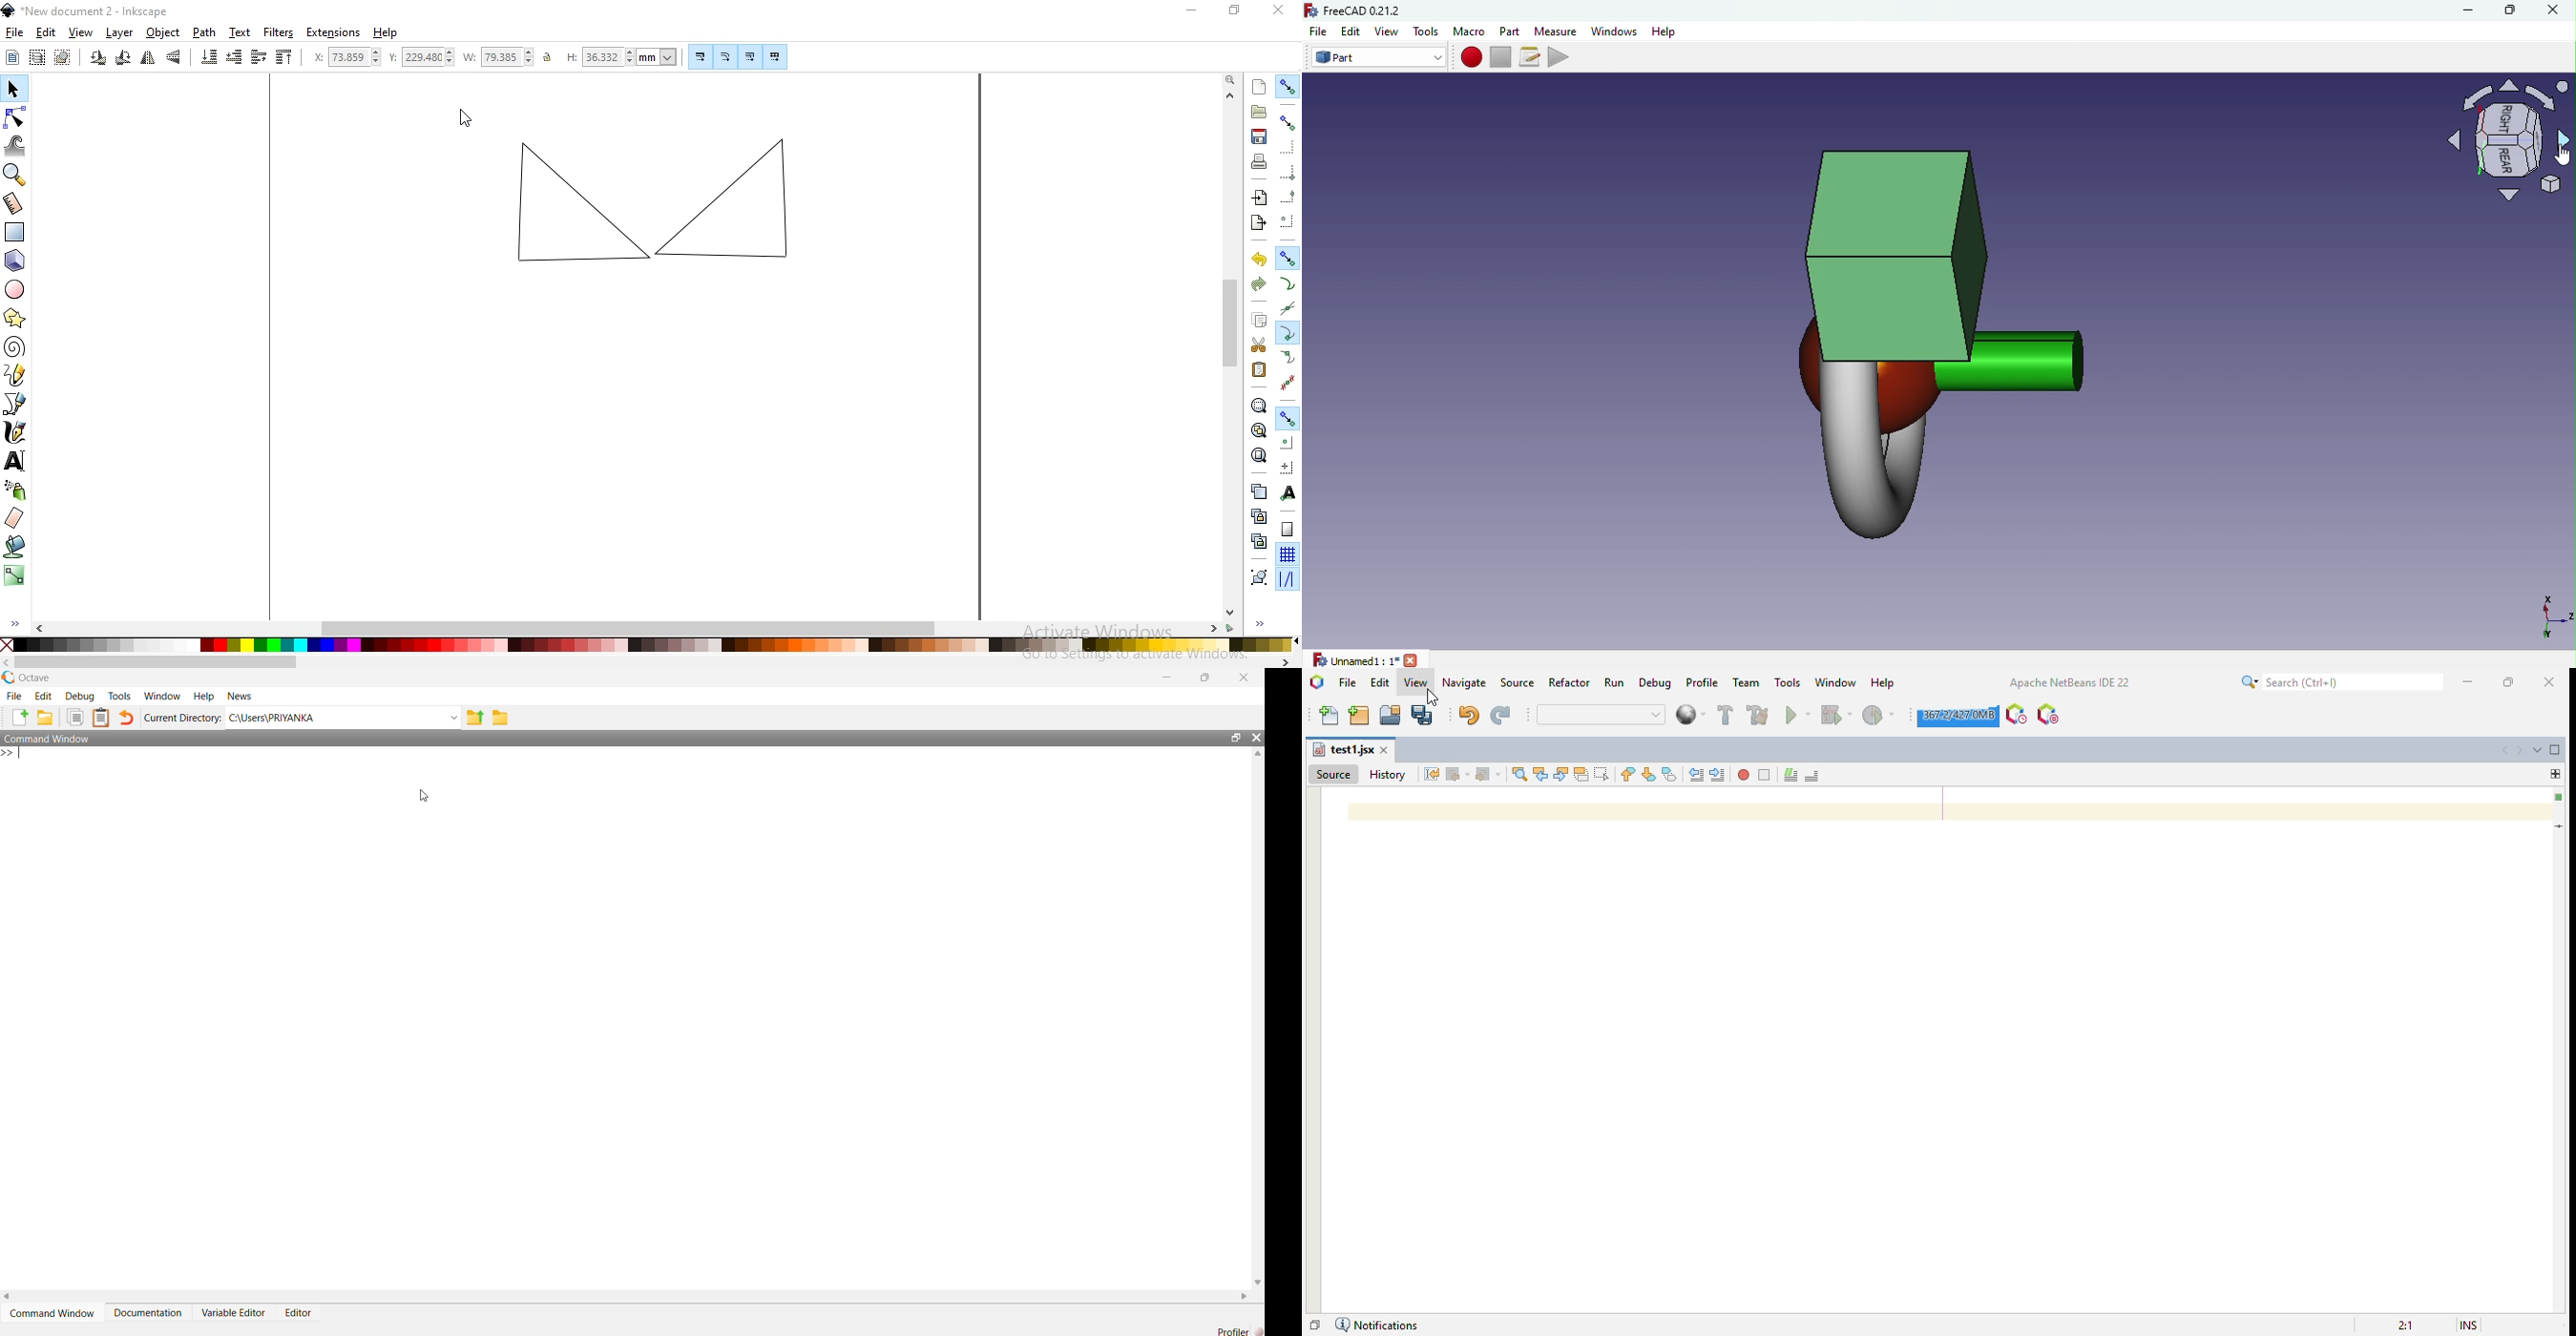 Image resolution: width=2576 pixels, height=1344 pixels. I want to click on width of selection, so click(502, 55).